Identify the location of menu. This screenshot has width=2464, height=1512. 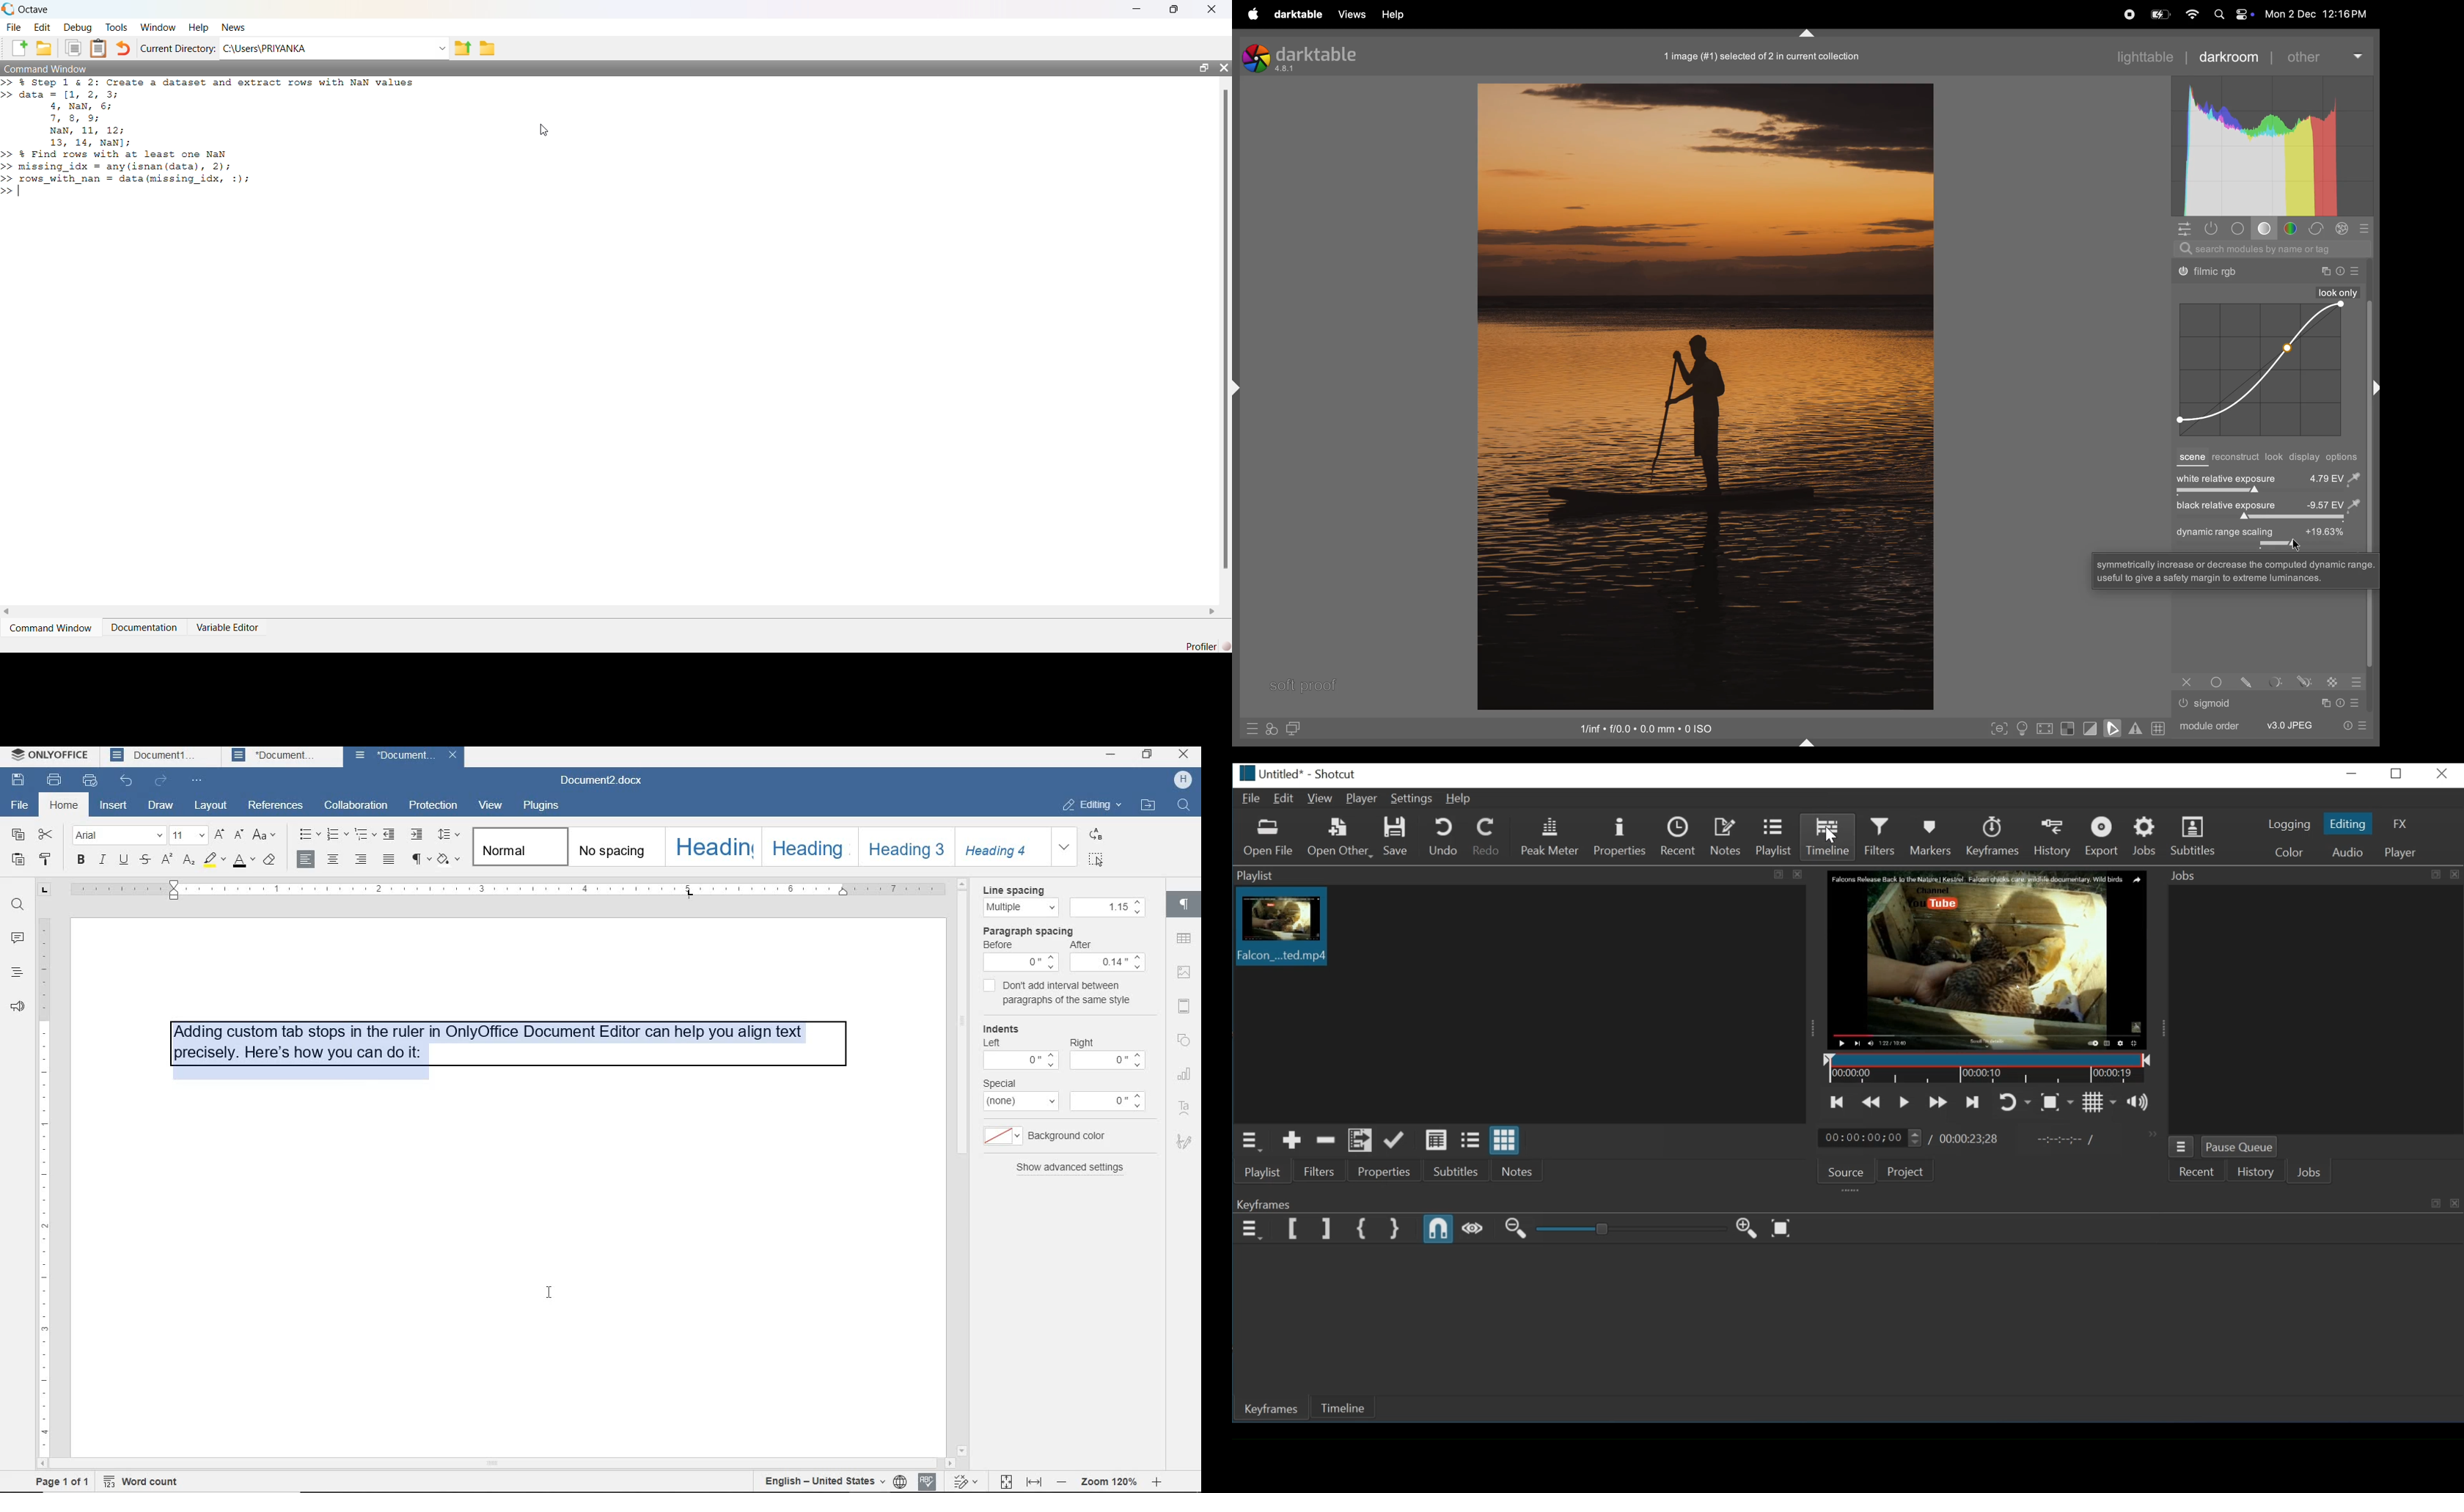
(1000, 1135).